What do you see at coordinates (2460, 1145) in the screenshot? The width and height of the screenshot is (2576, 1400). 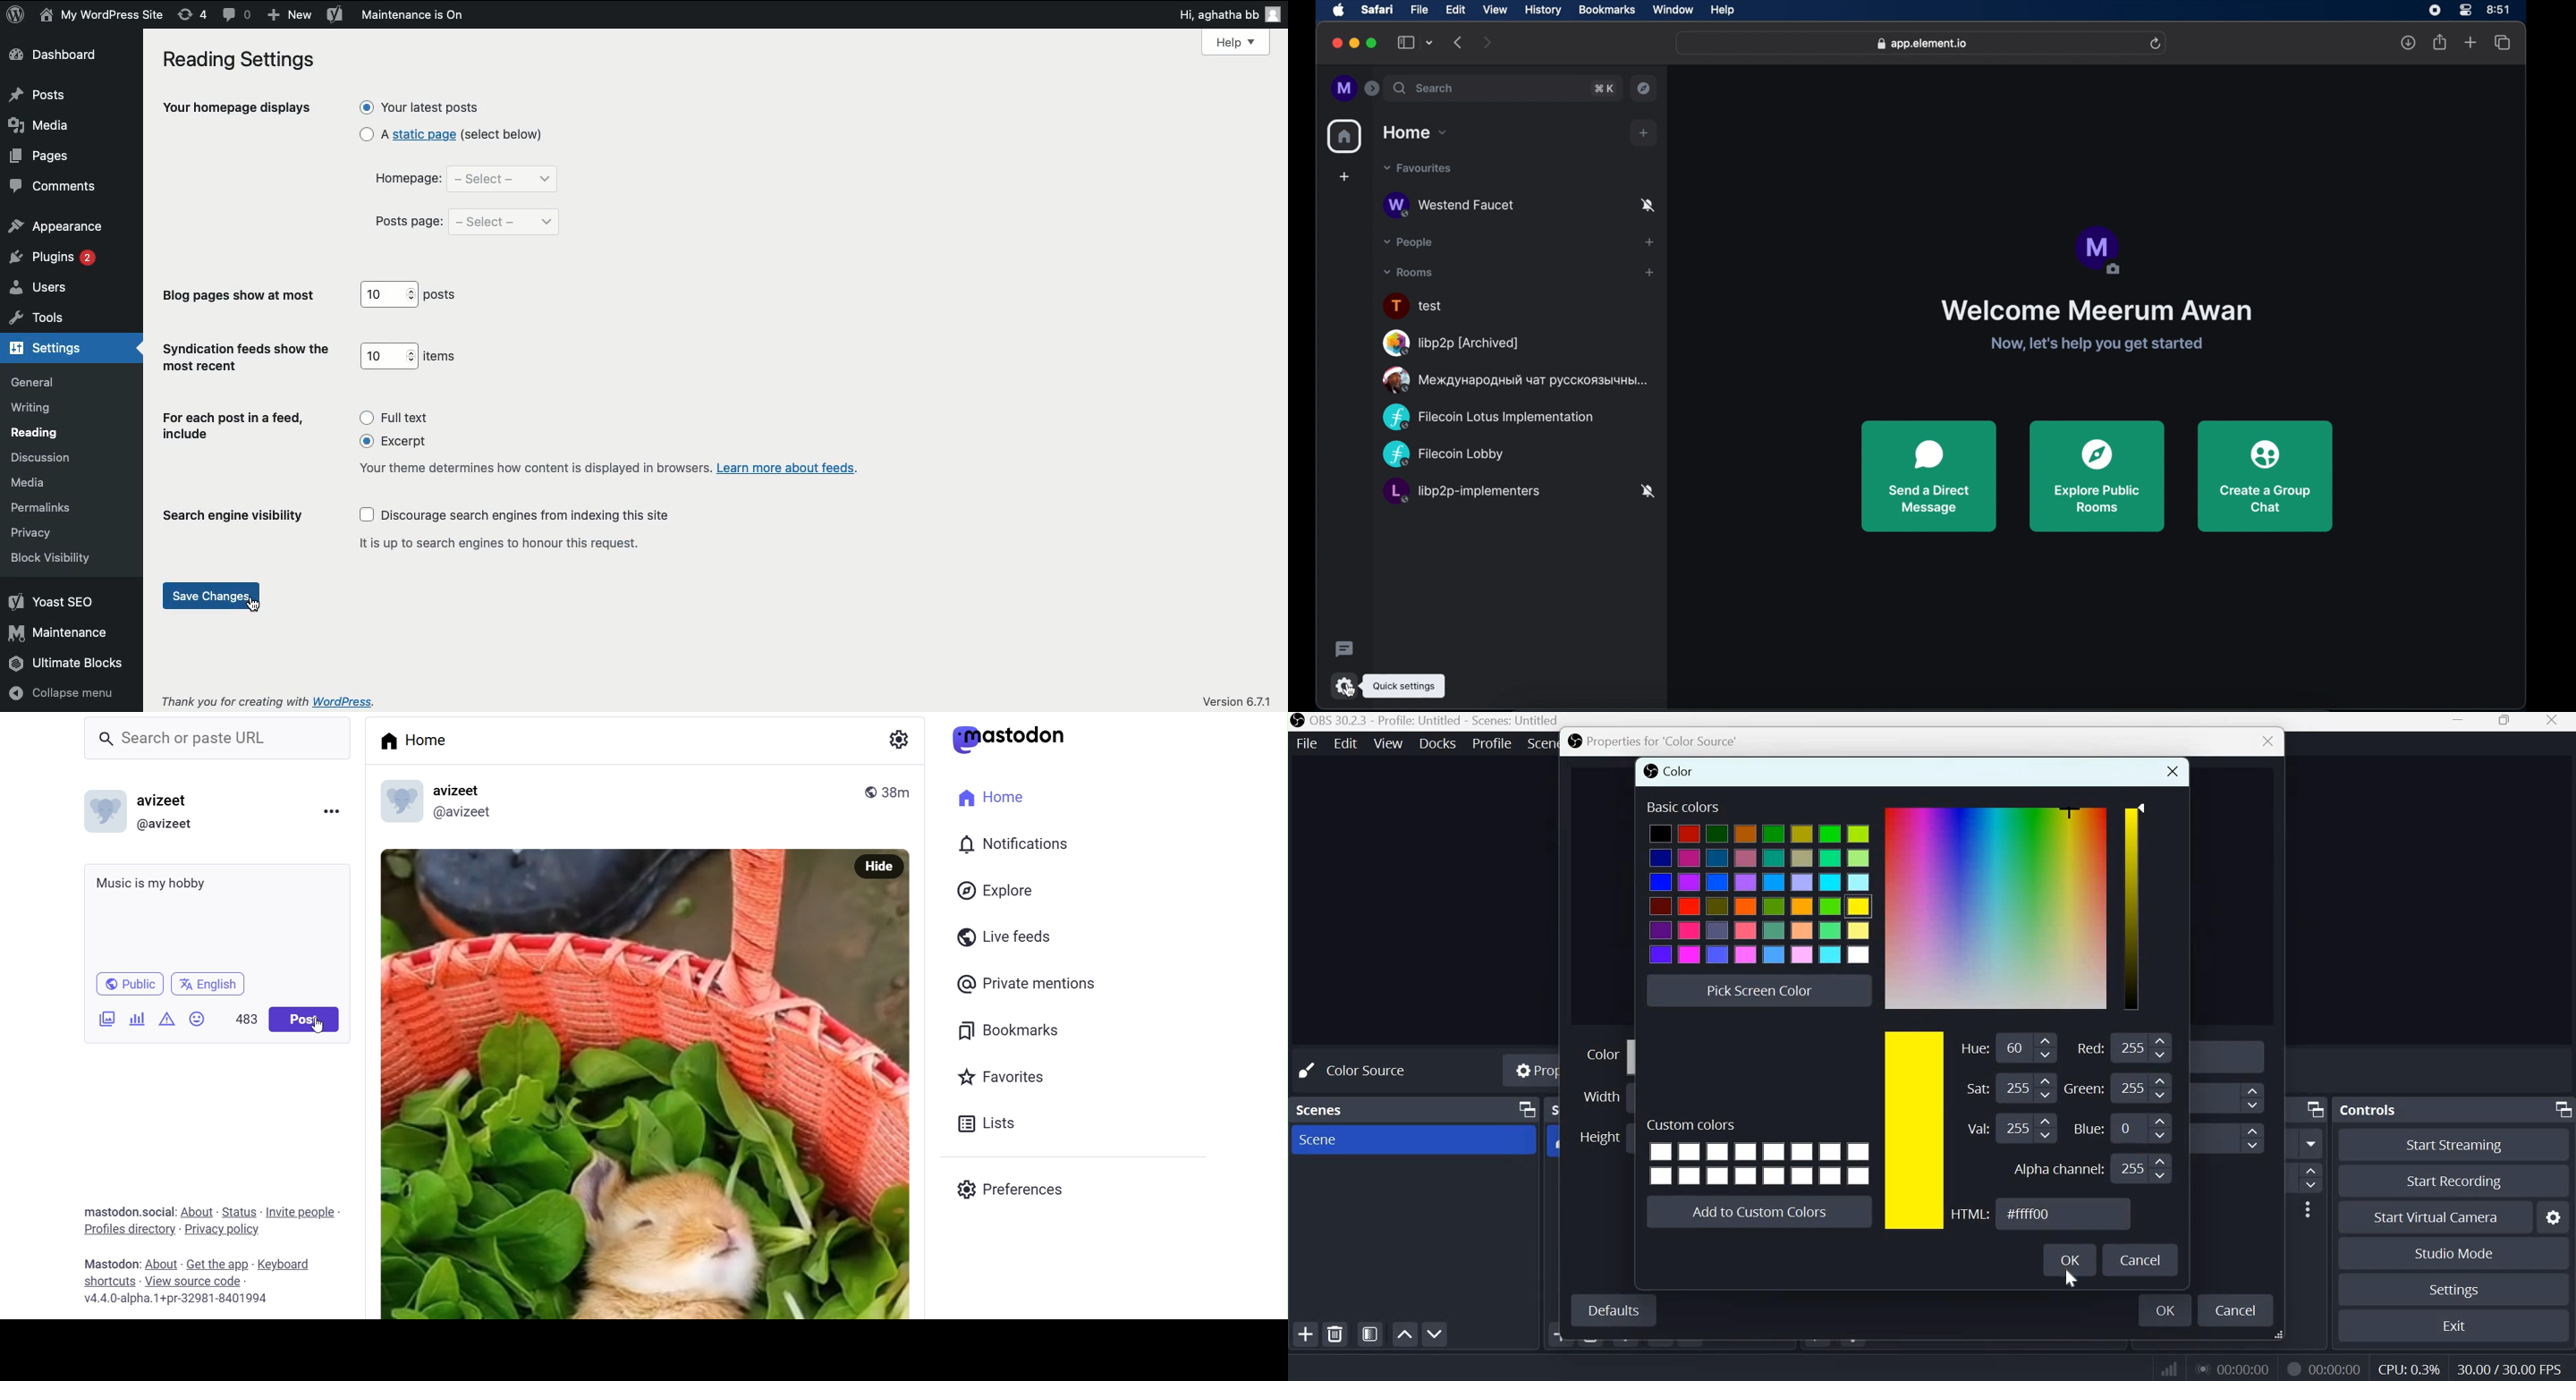 I see `Start streaming` at bounding box center [2460, 1145].